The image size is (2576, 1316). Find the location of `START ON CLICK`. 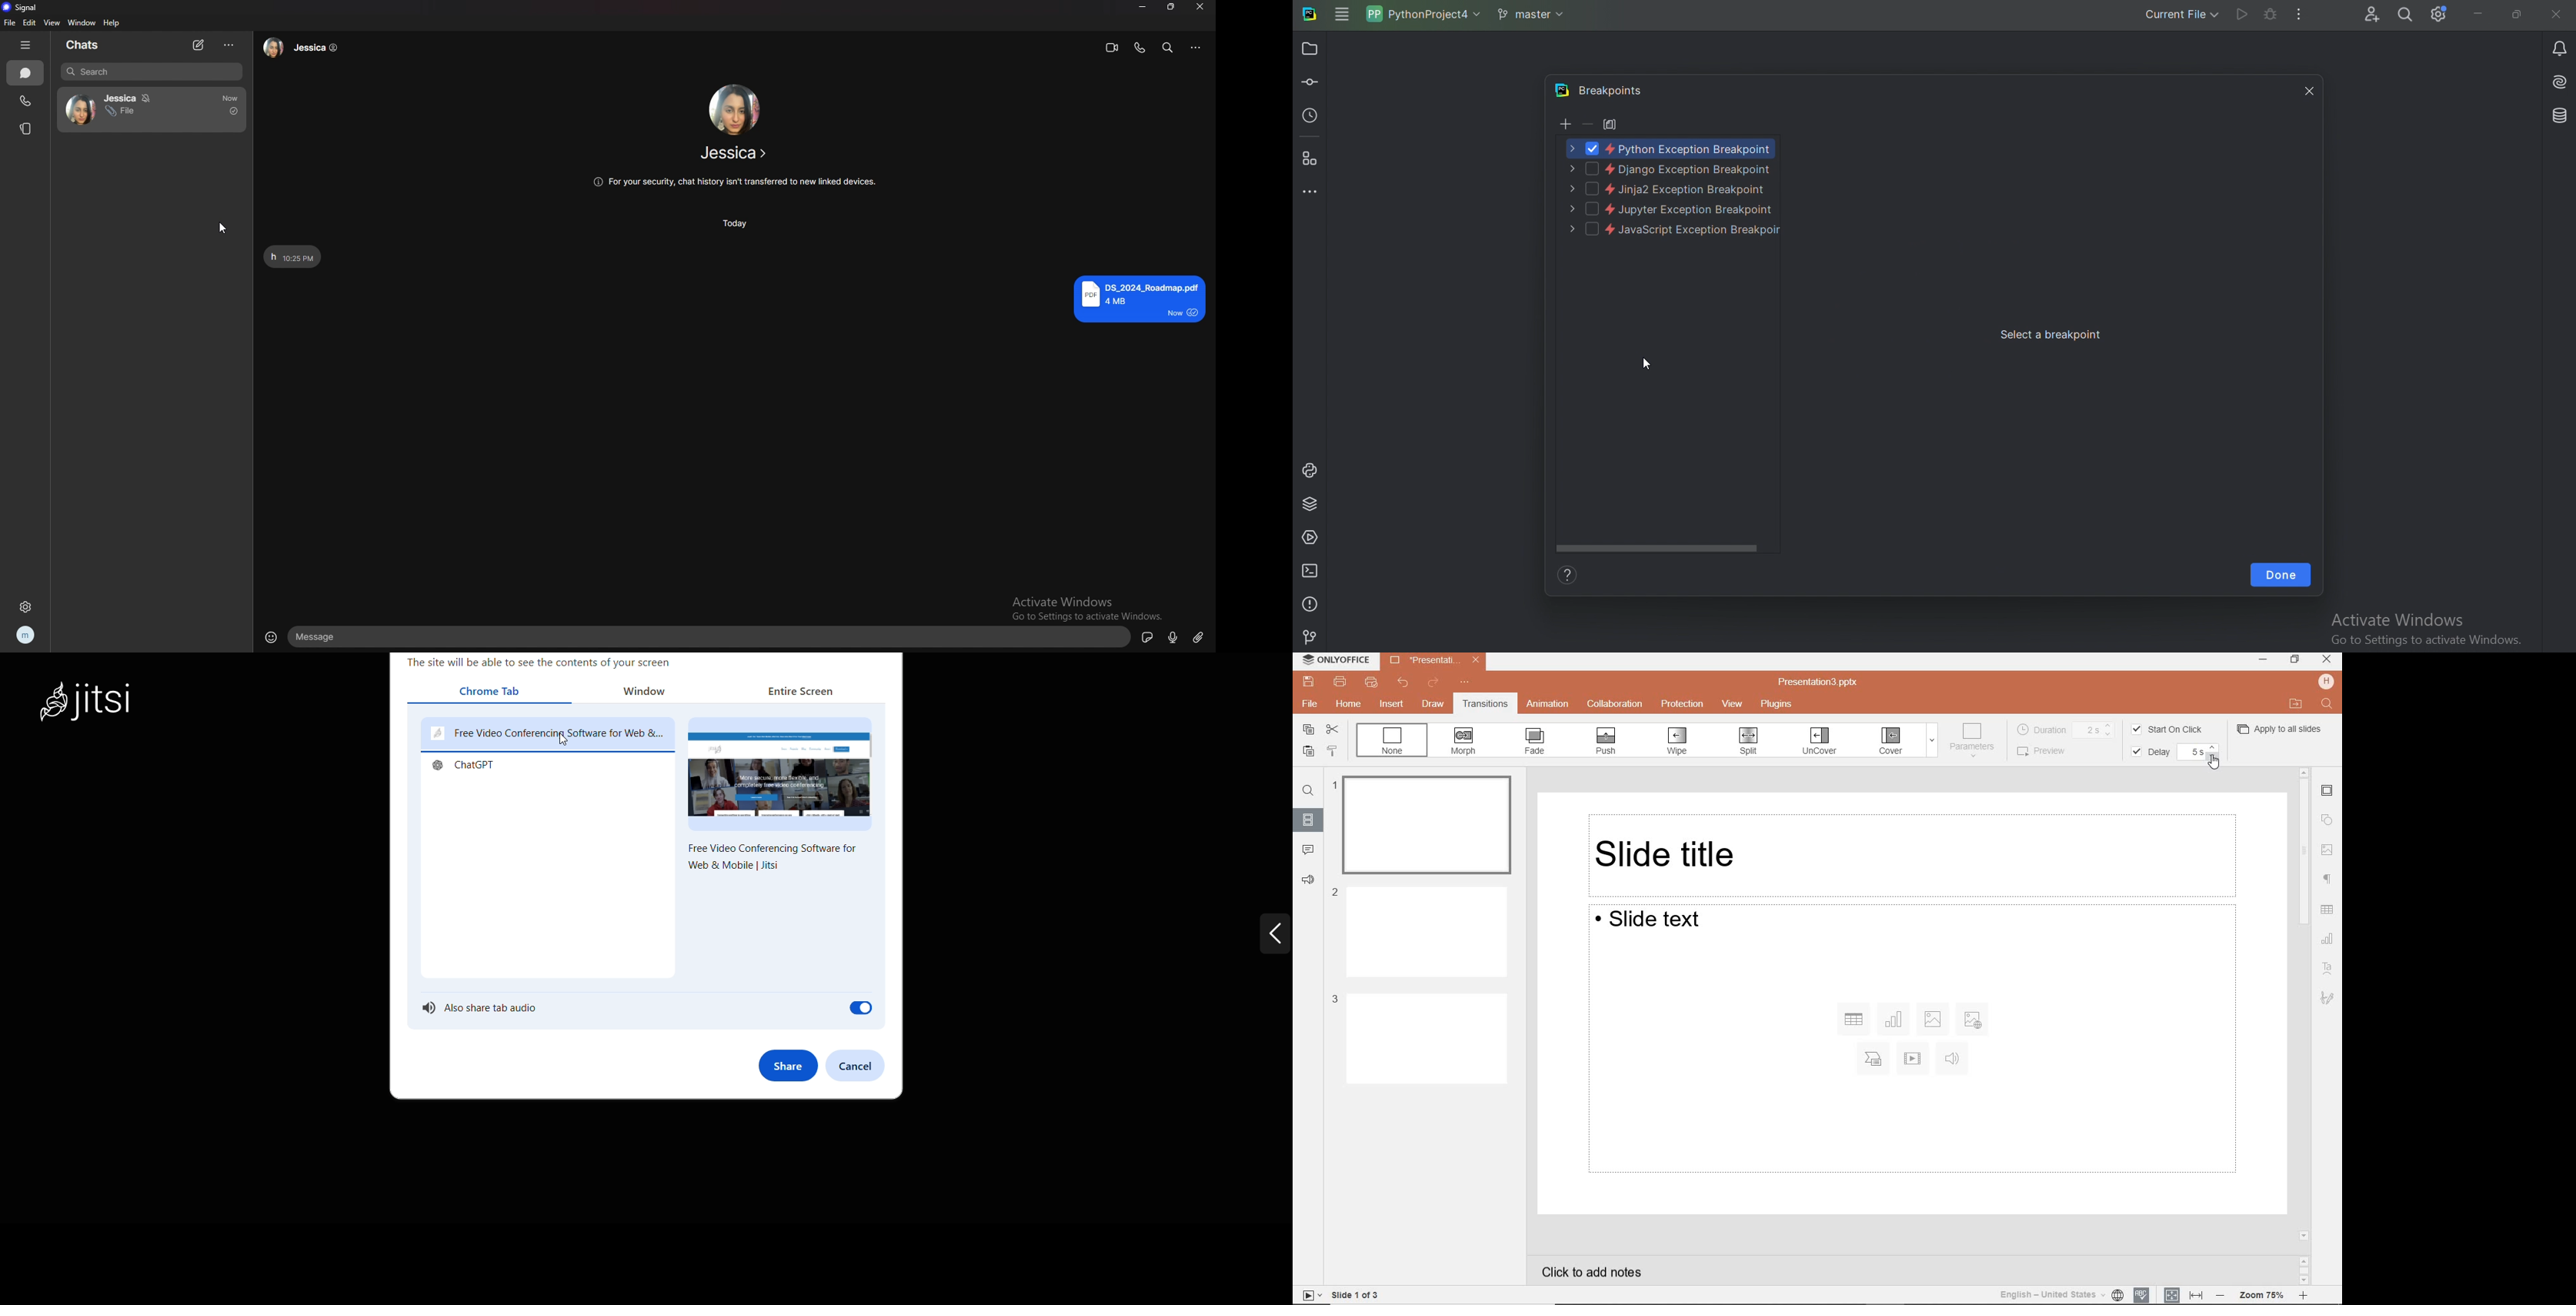

START ON CLICK is located at coordinates (2171, 729).